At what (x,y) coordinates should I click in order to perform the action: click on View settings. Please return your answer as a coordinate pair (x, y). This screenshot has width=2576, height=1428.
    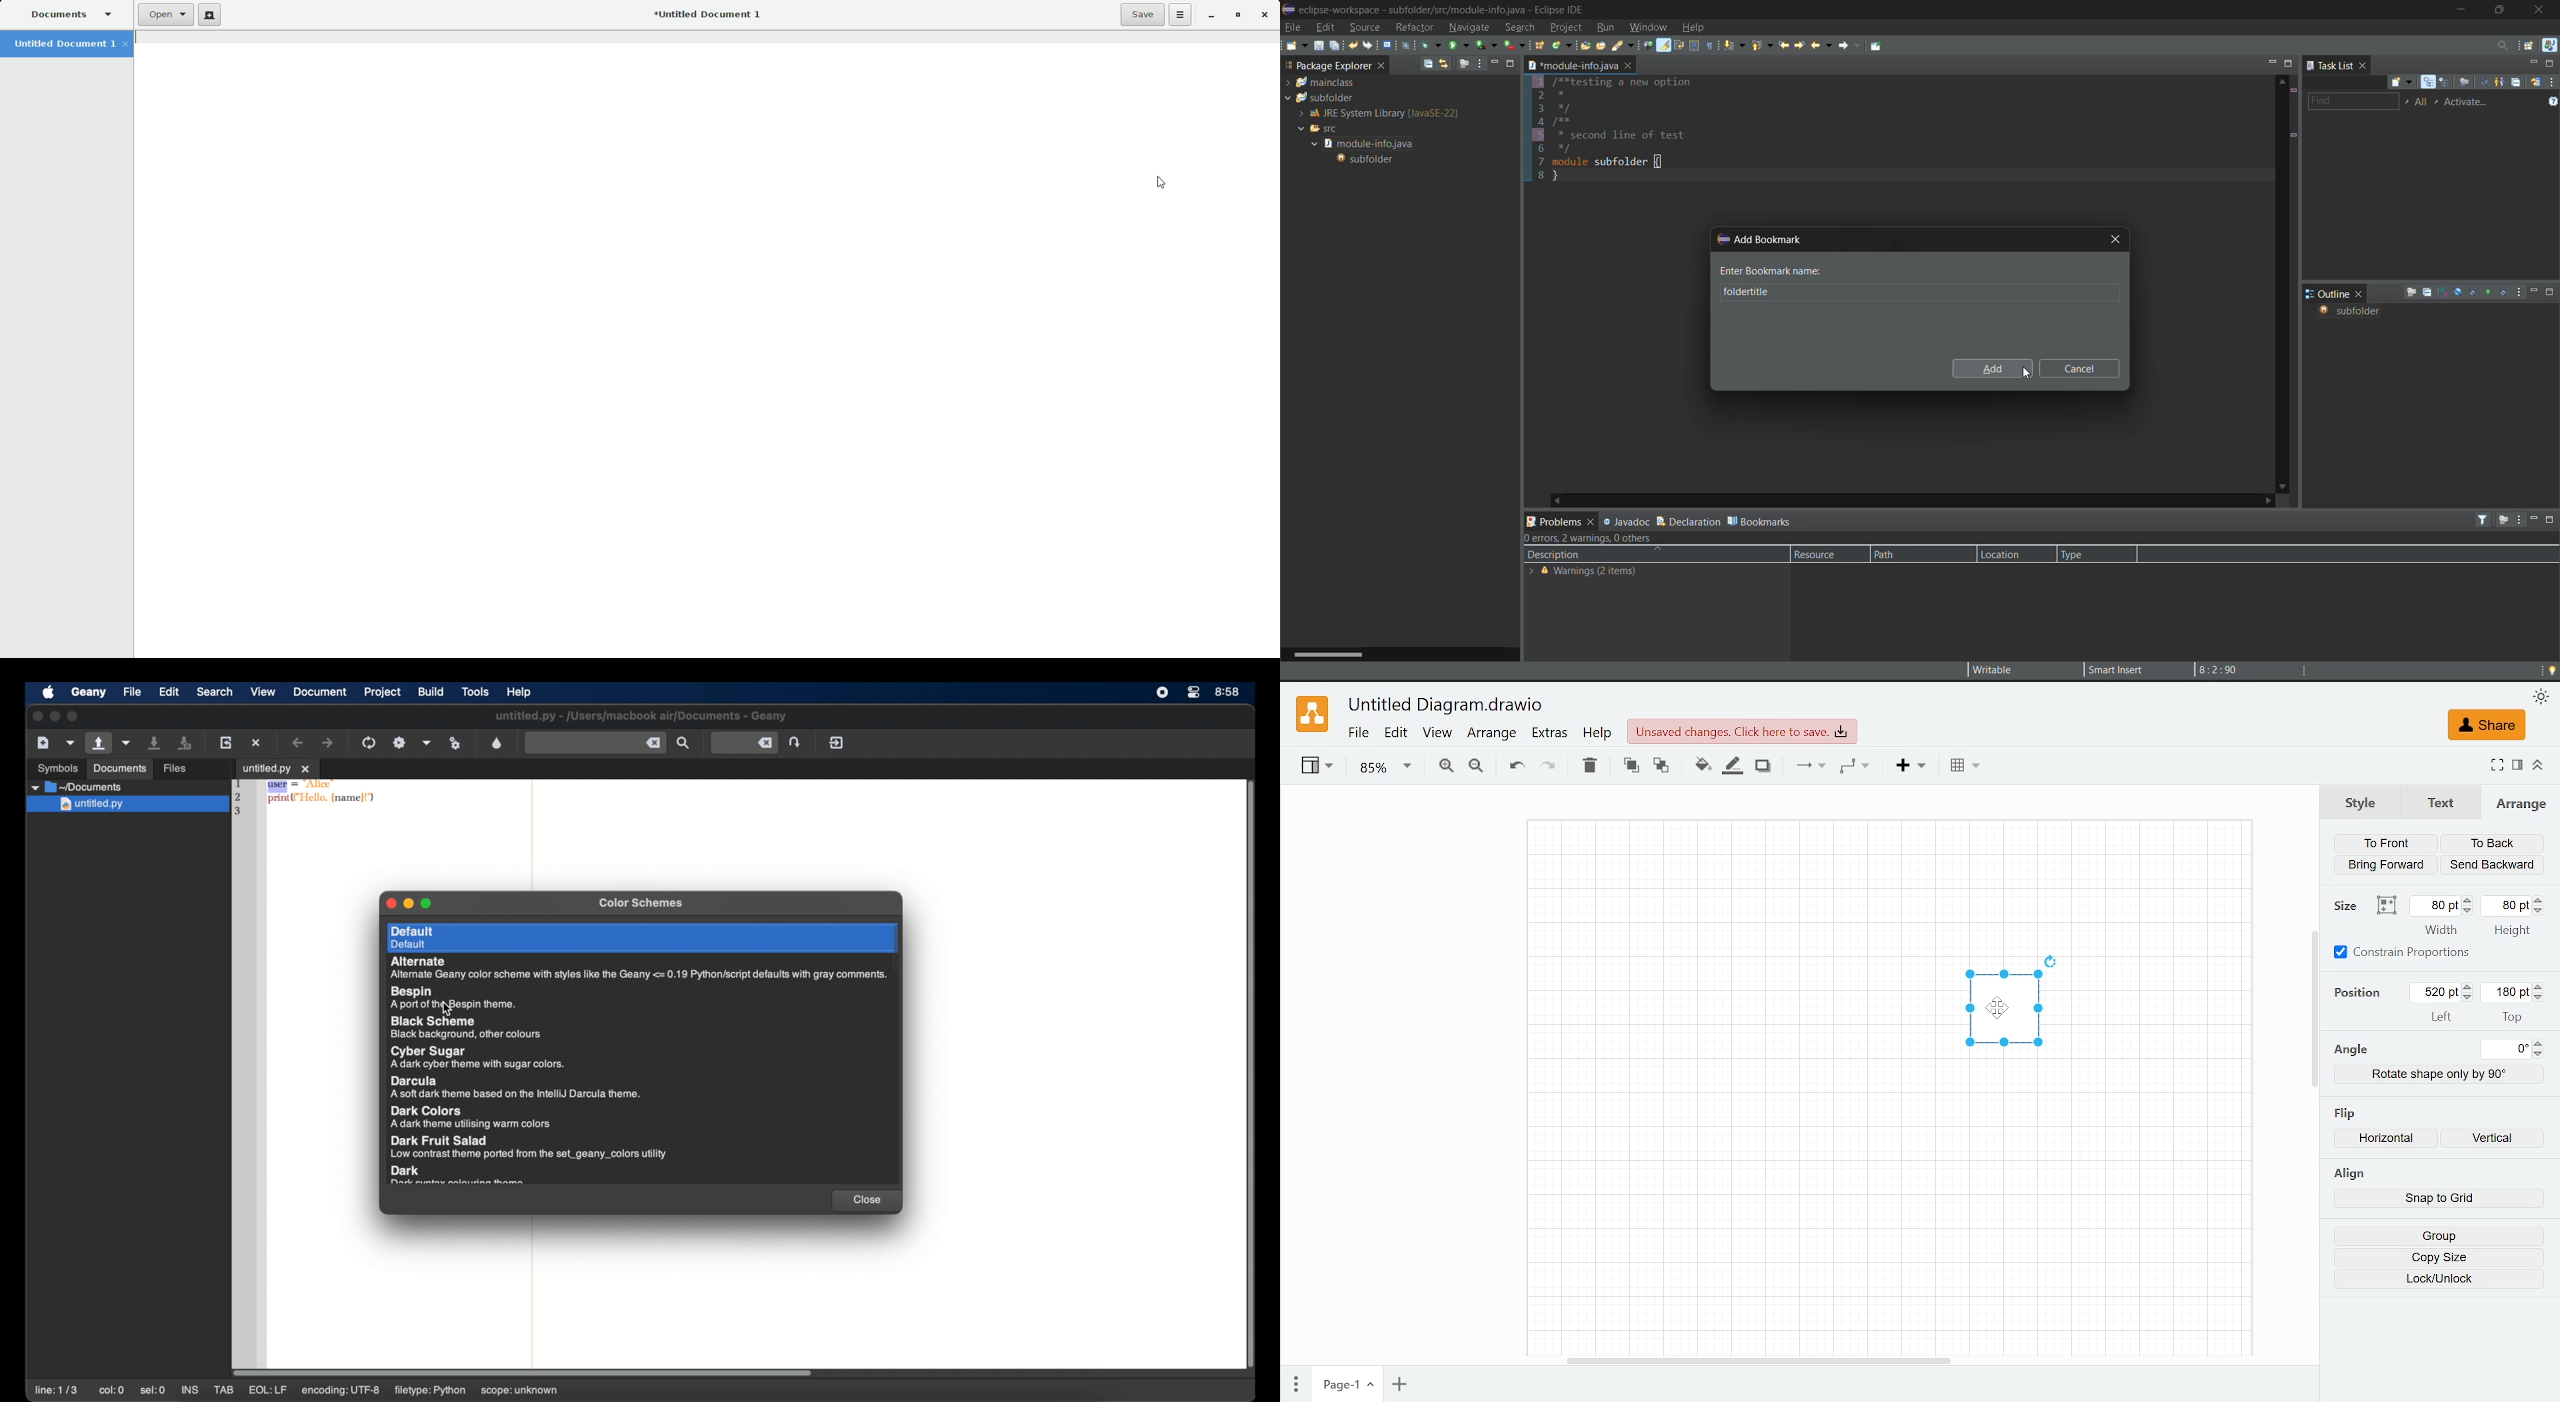
    Looking at the image, I should click on (1315, 767).